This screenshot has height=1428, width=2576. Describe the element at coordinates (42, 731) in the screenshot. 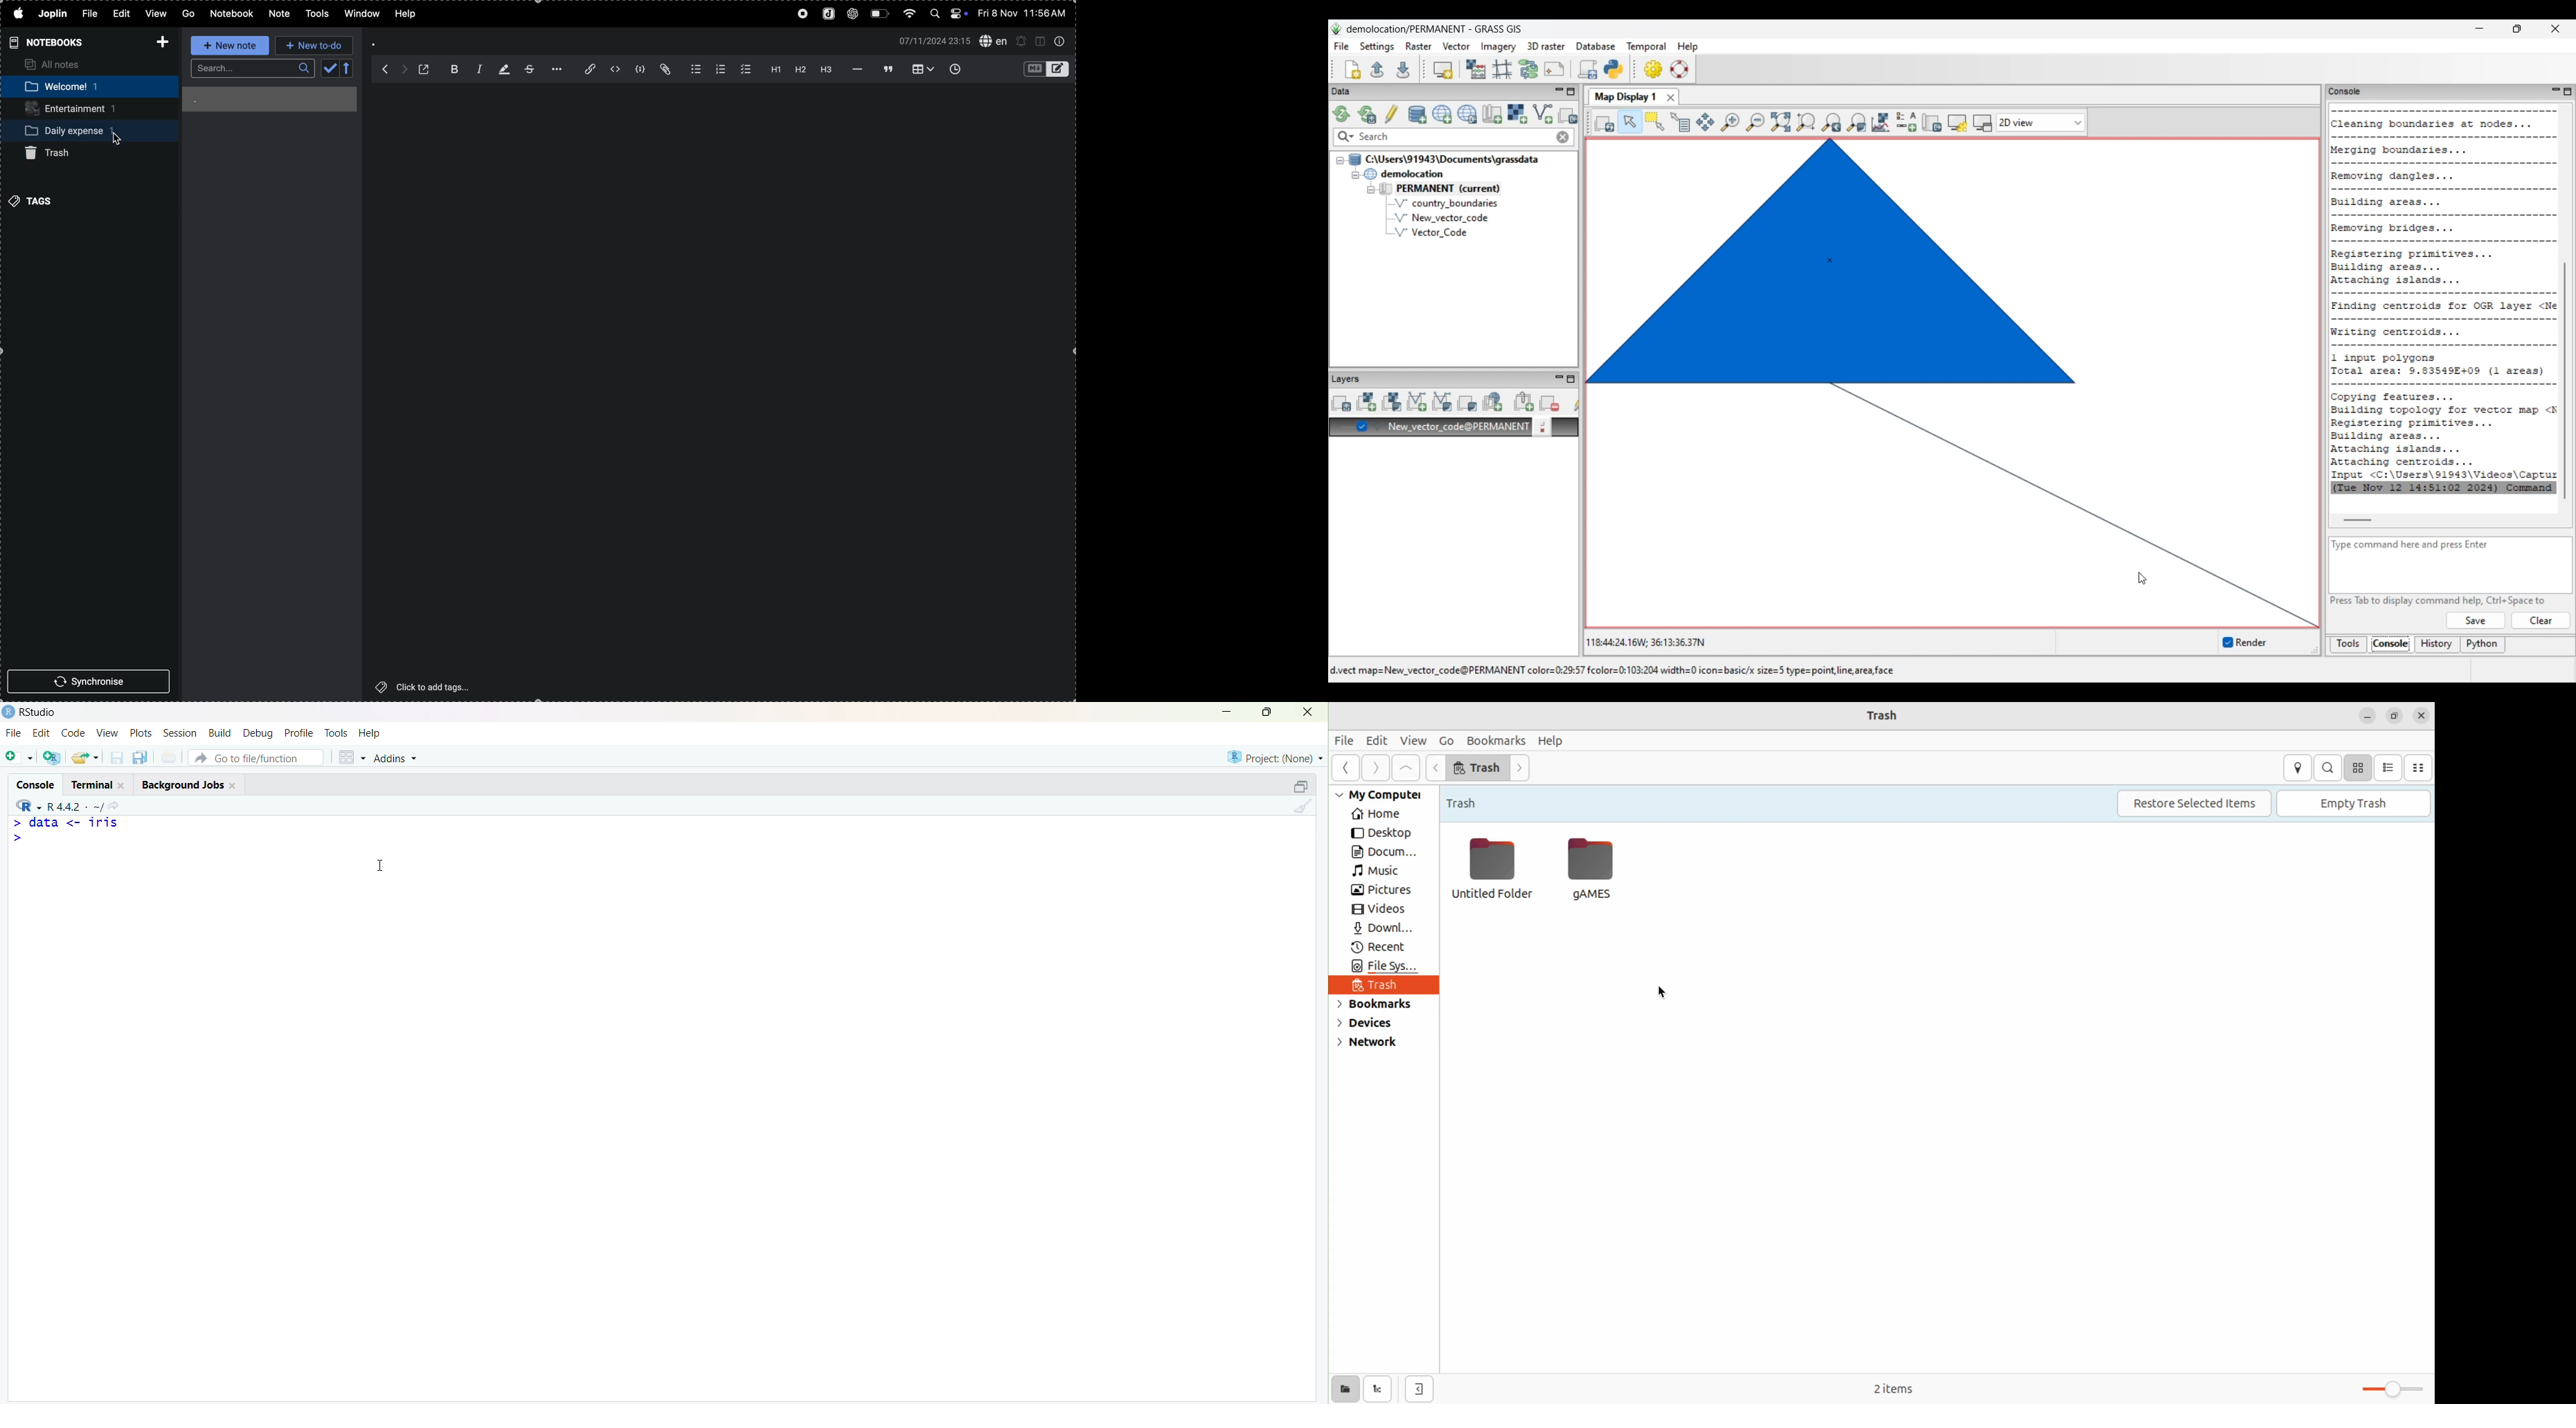

I see `Edit` at that location.